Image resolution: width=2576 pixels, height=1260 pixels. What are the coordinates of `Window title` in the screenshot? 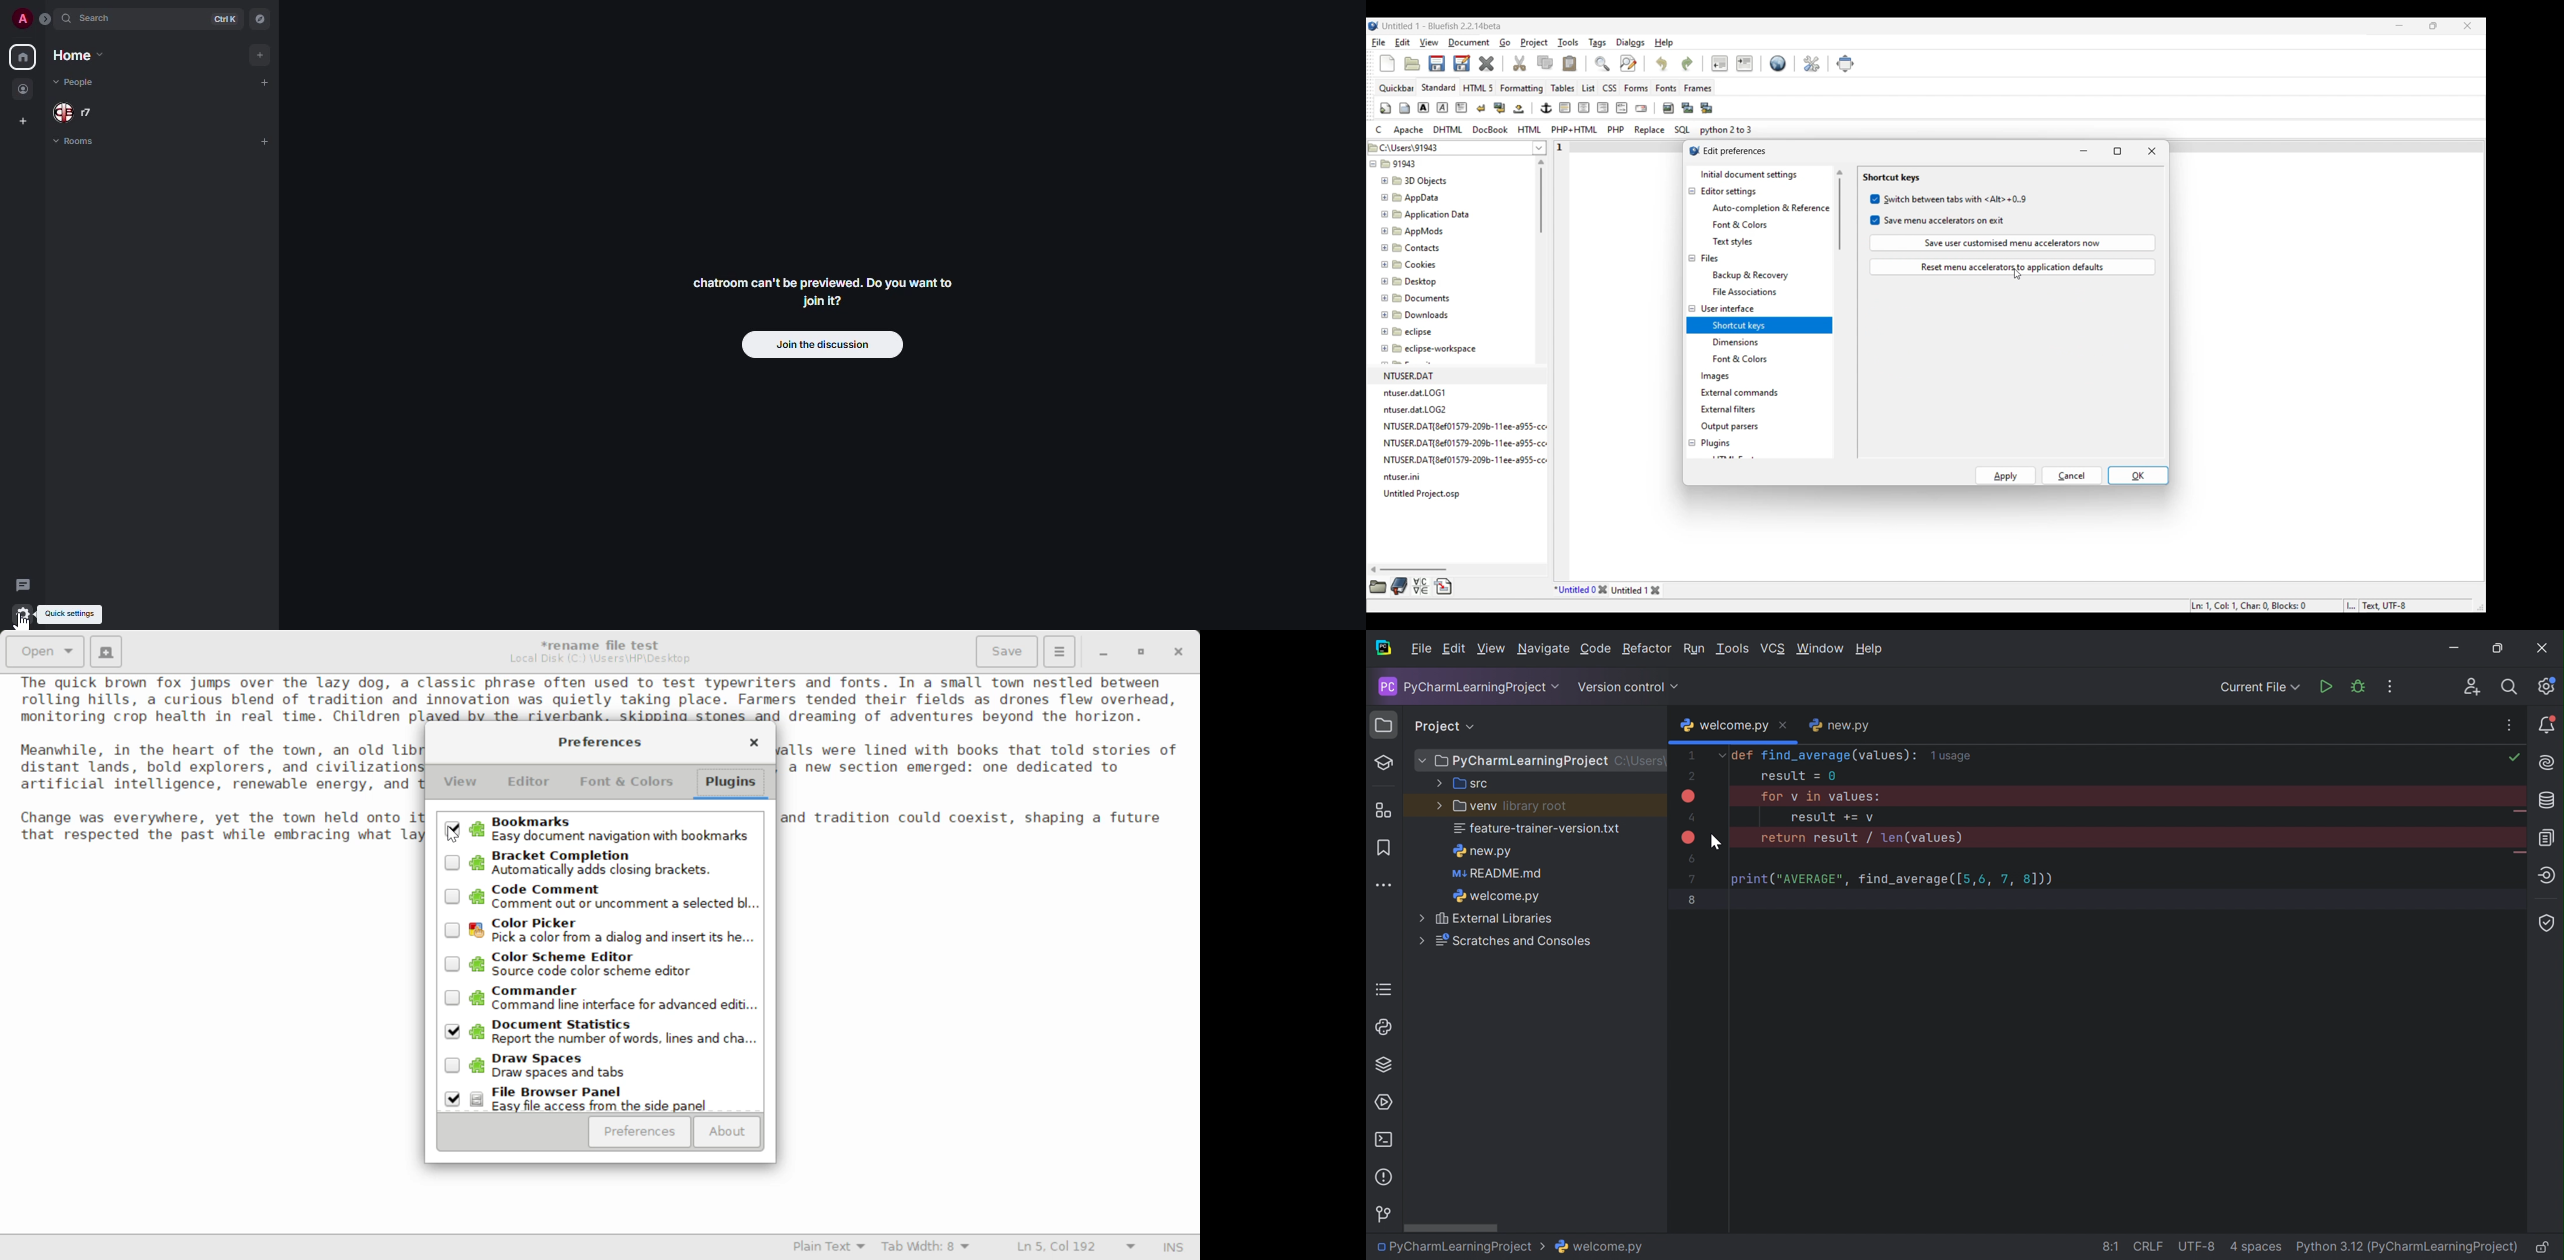 It's located at (1735, 150).